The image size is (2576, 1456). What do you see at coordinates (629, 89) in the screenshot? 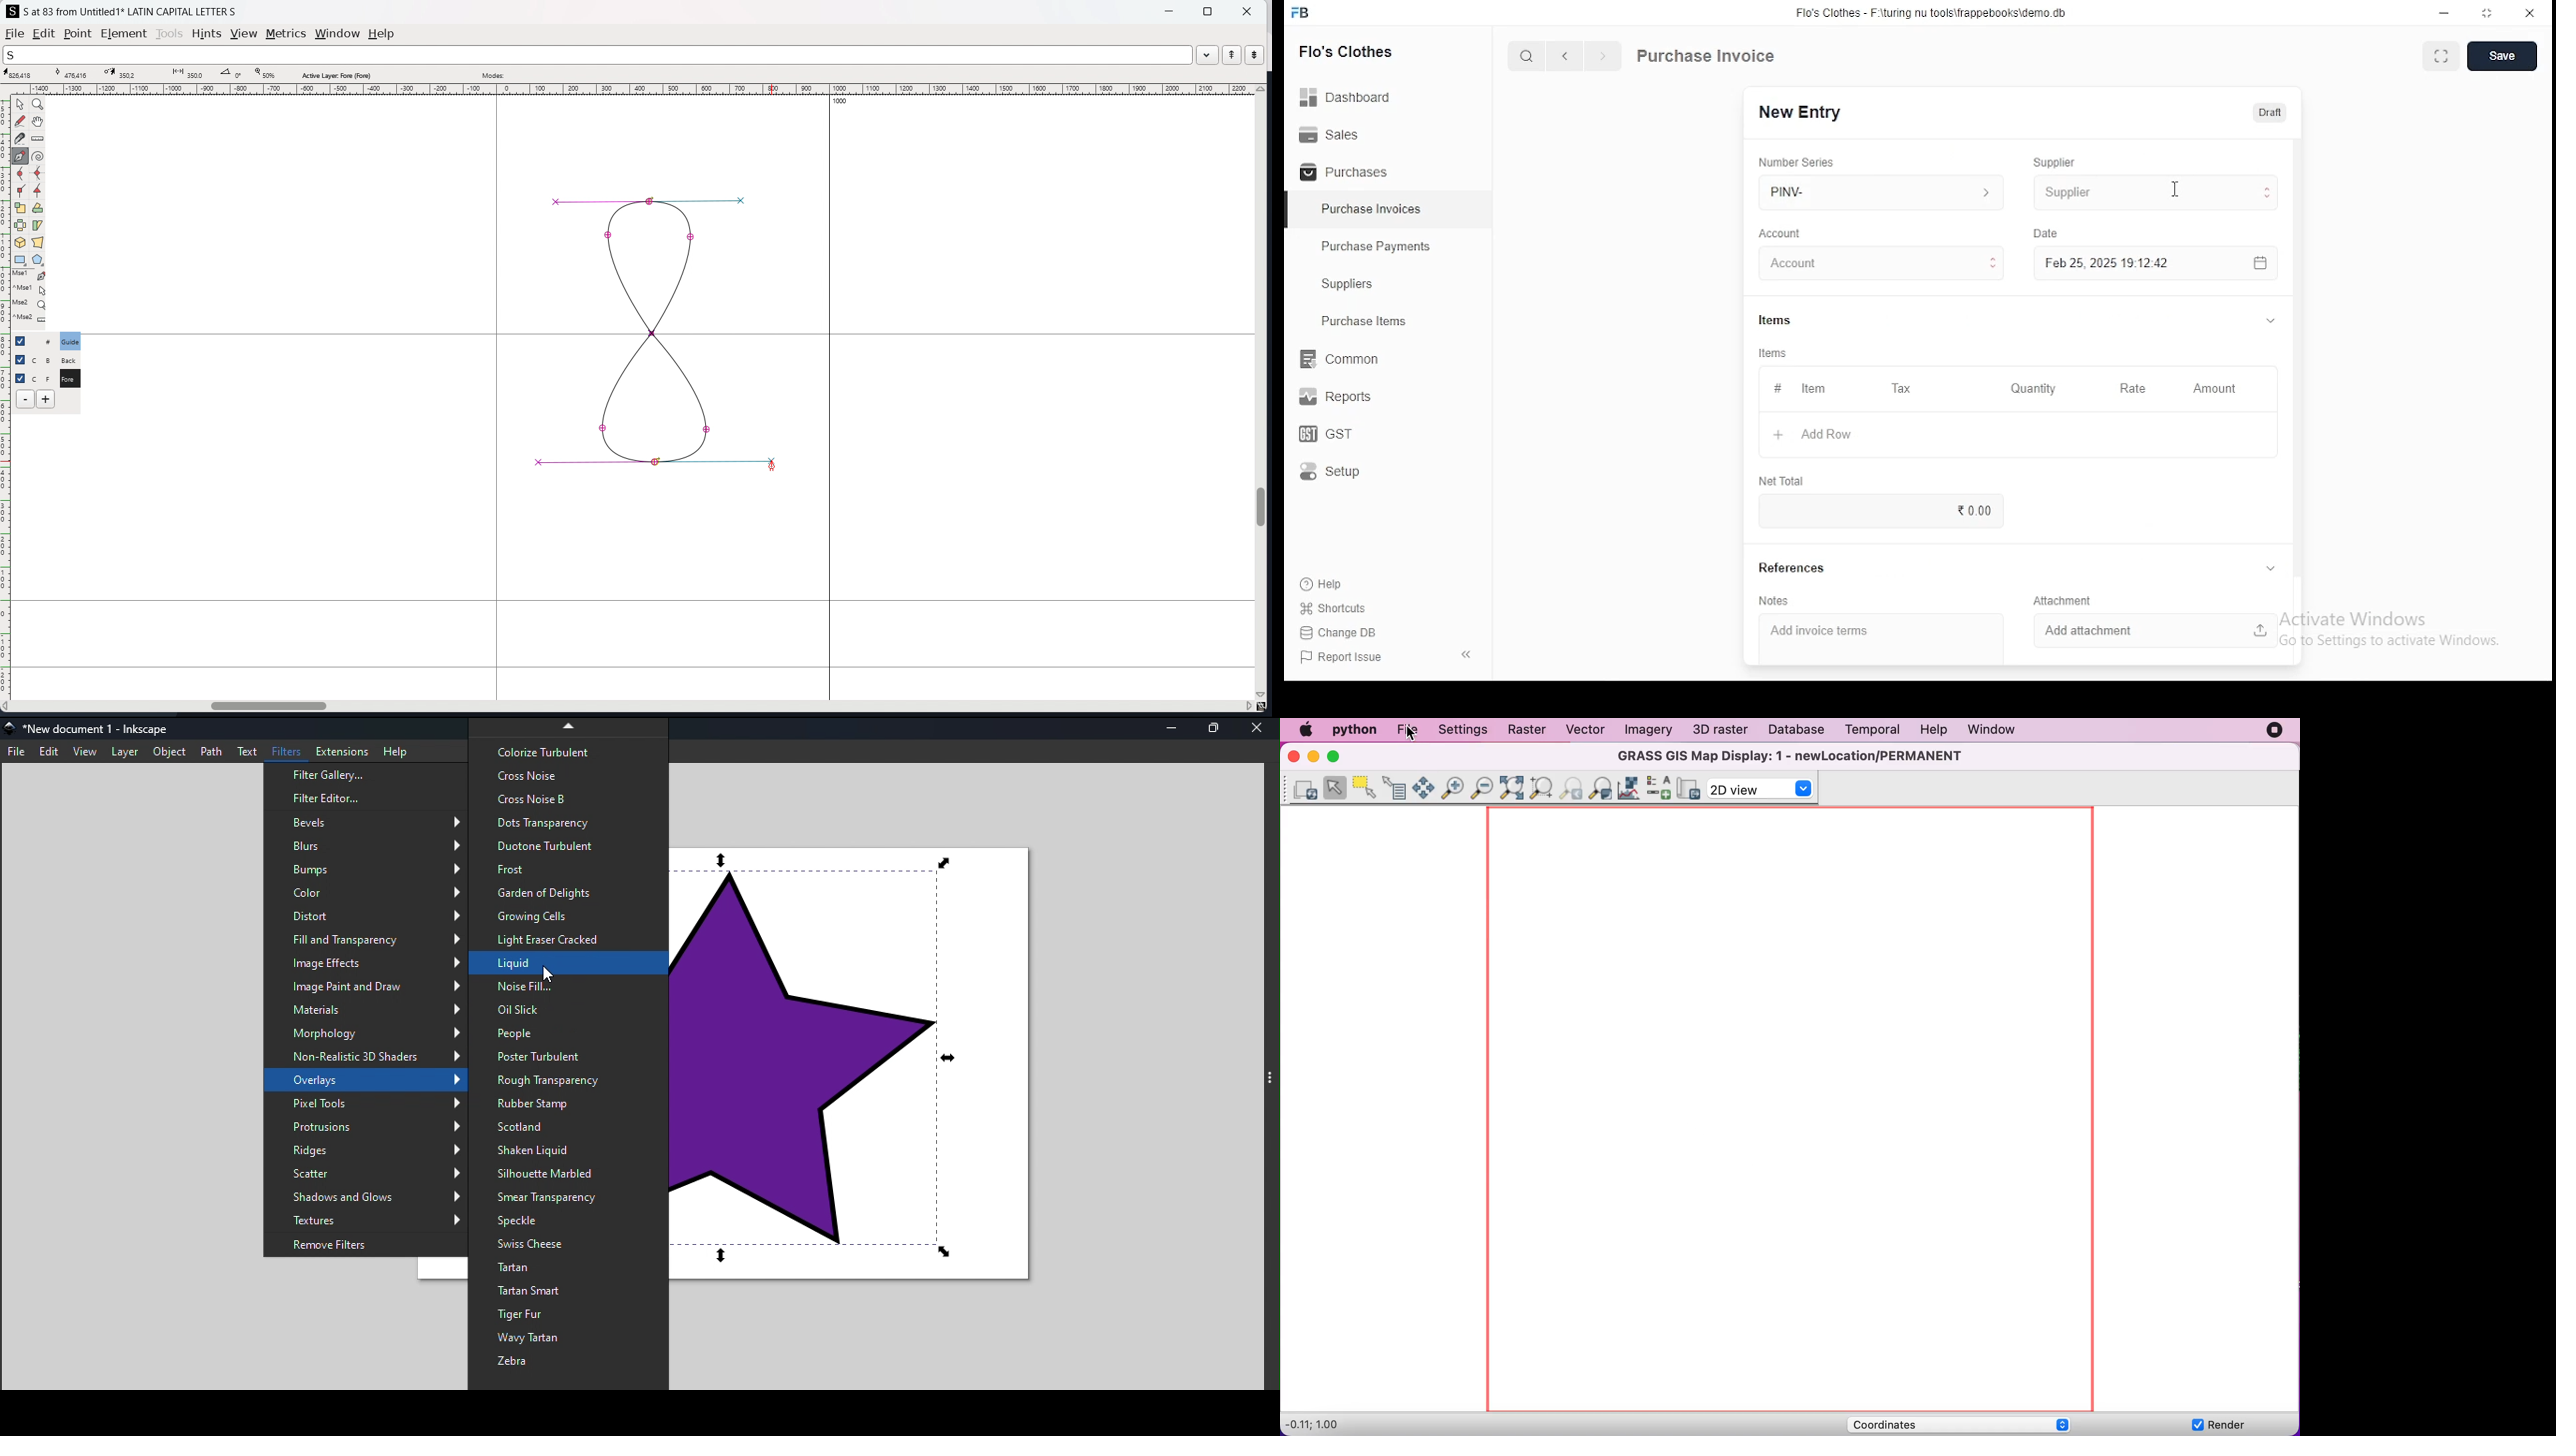
I see `horizontal ruler` at bounding box center [629, 89].